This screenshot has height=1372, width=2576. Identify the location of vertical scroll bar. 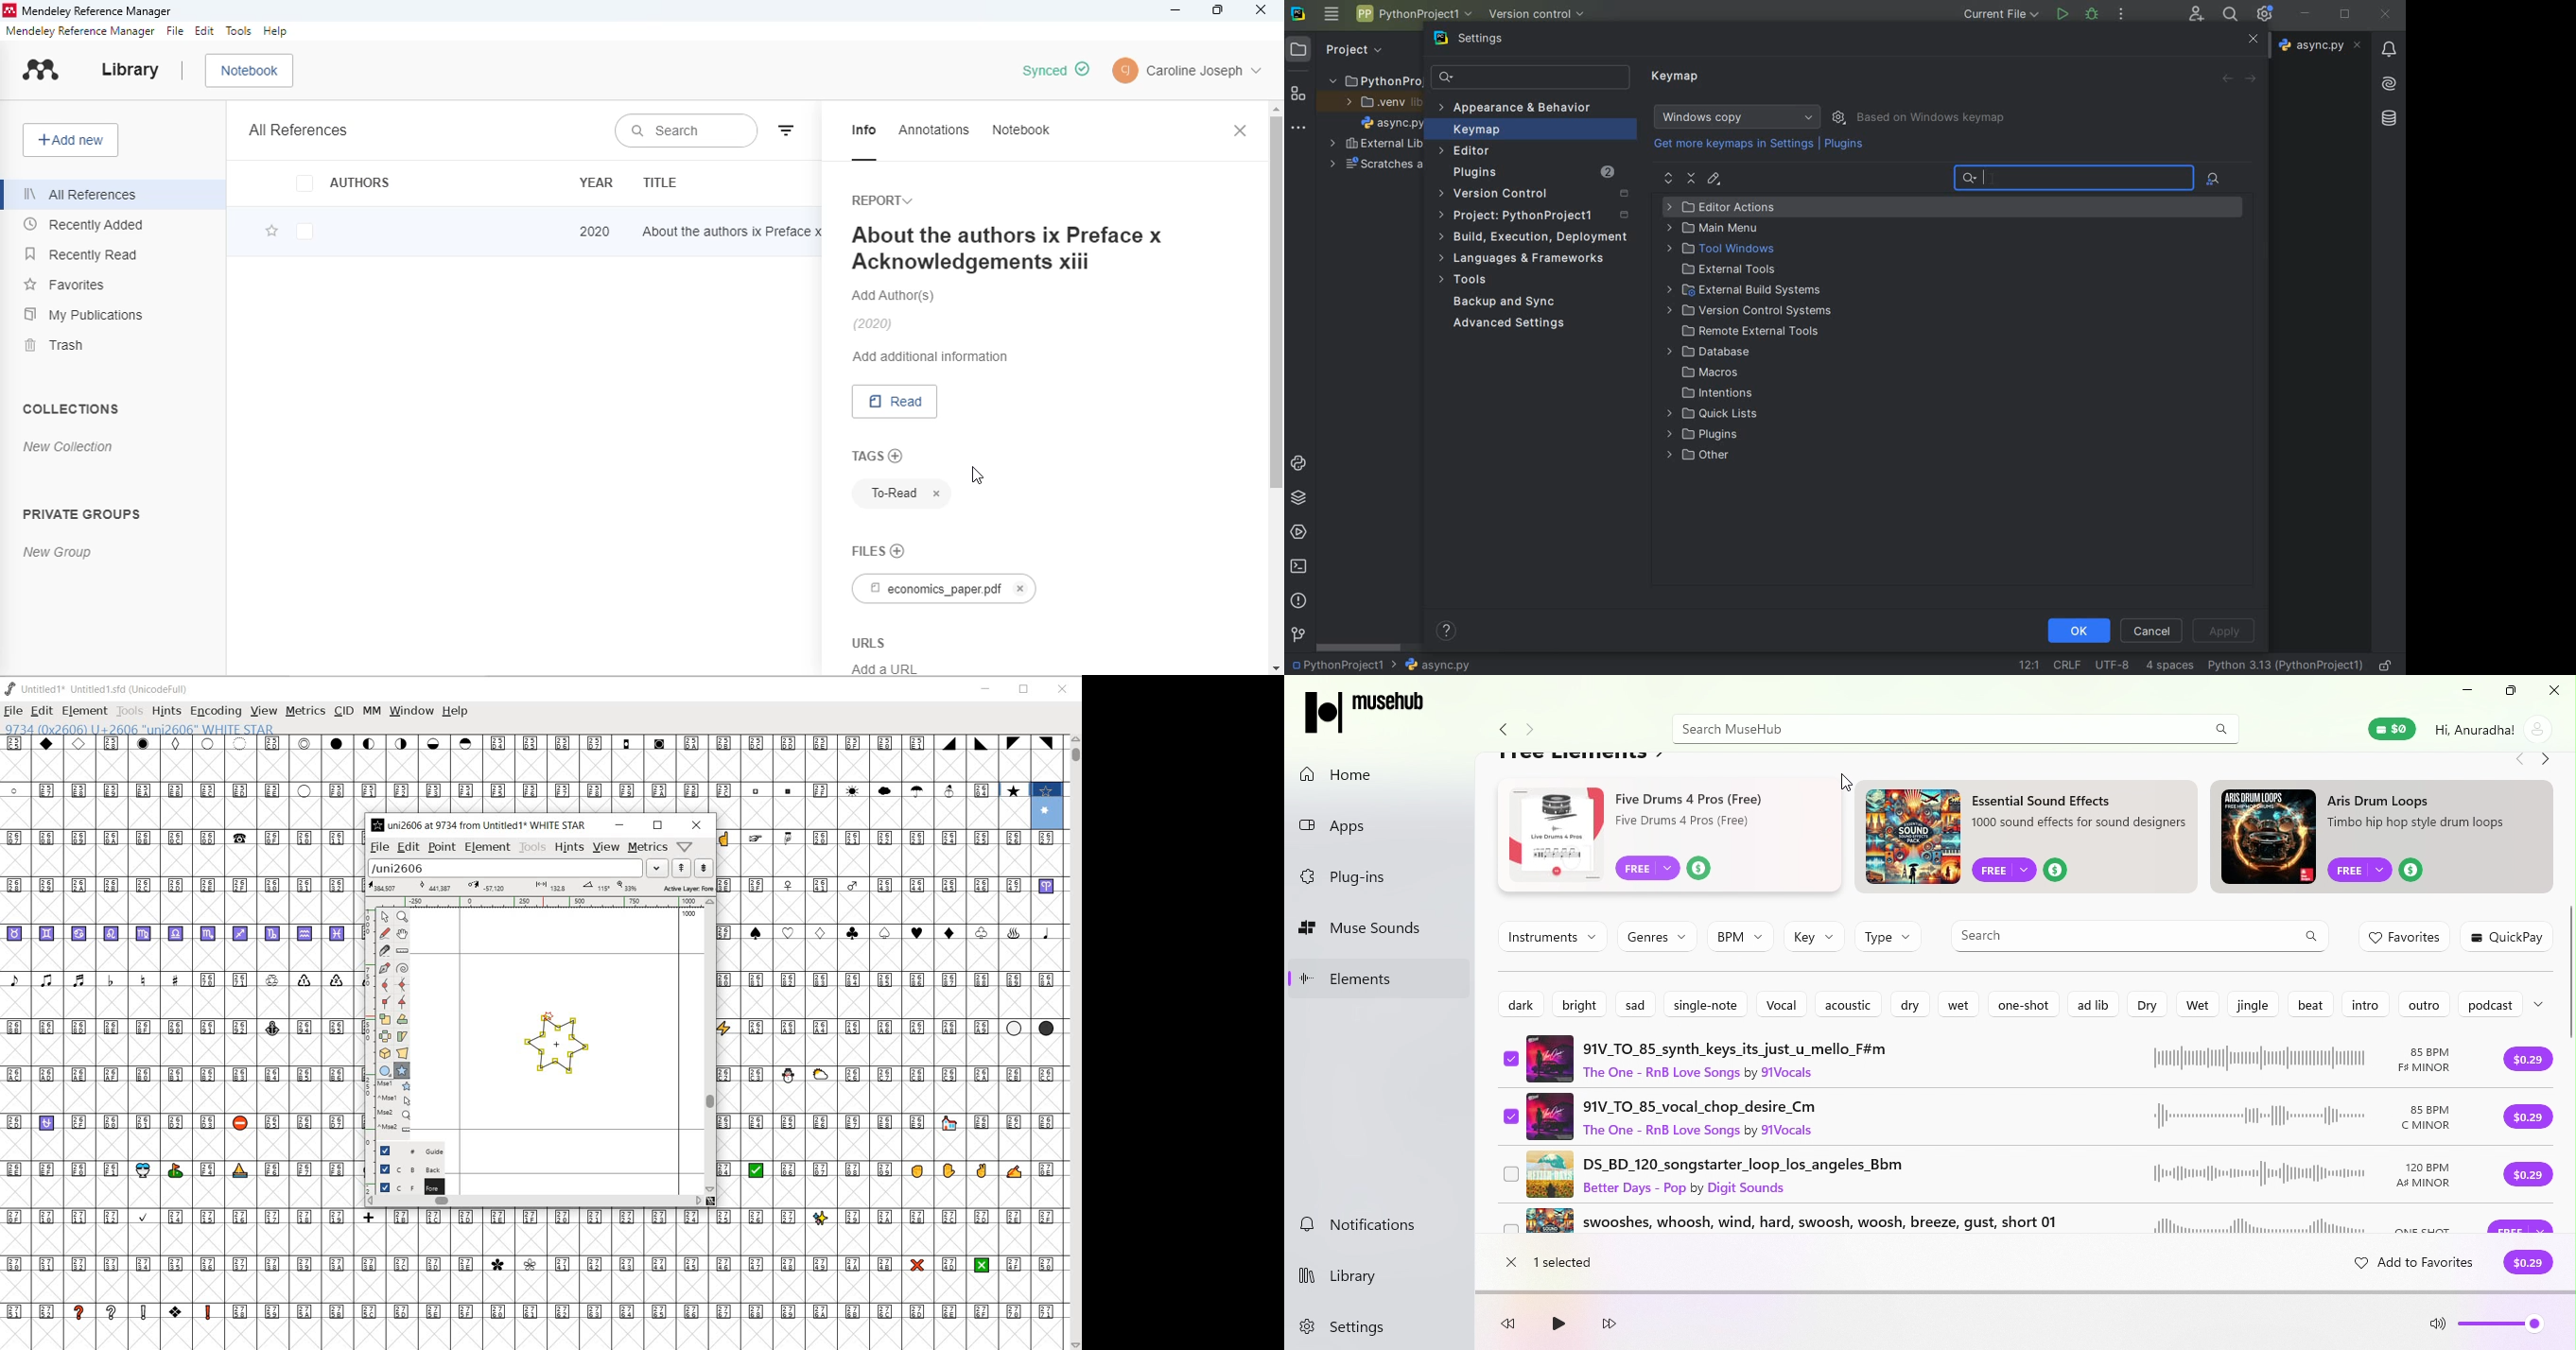
(1275, 309).